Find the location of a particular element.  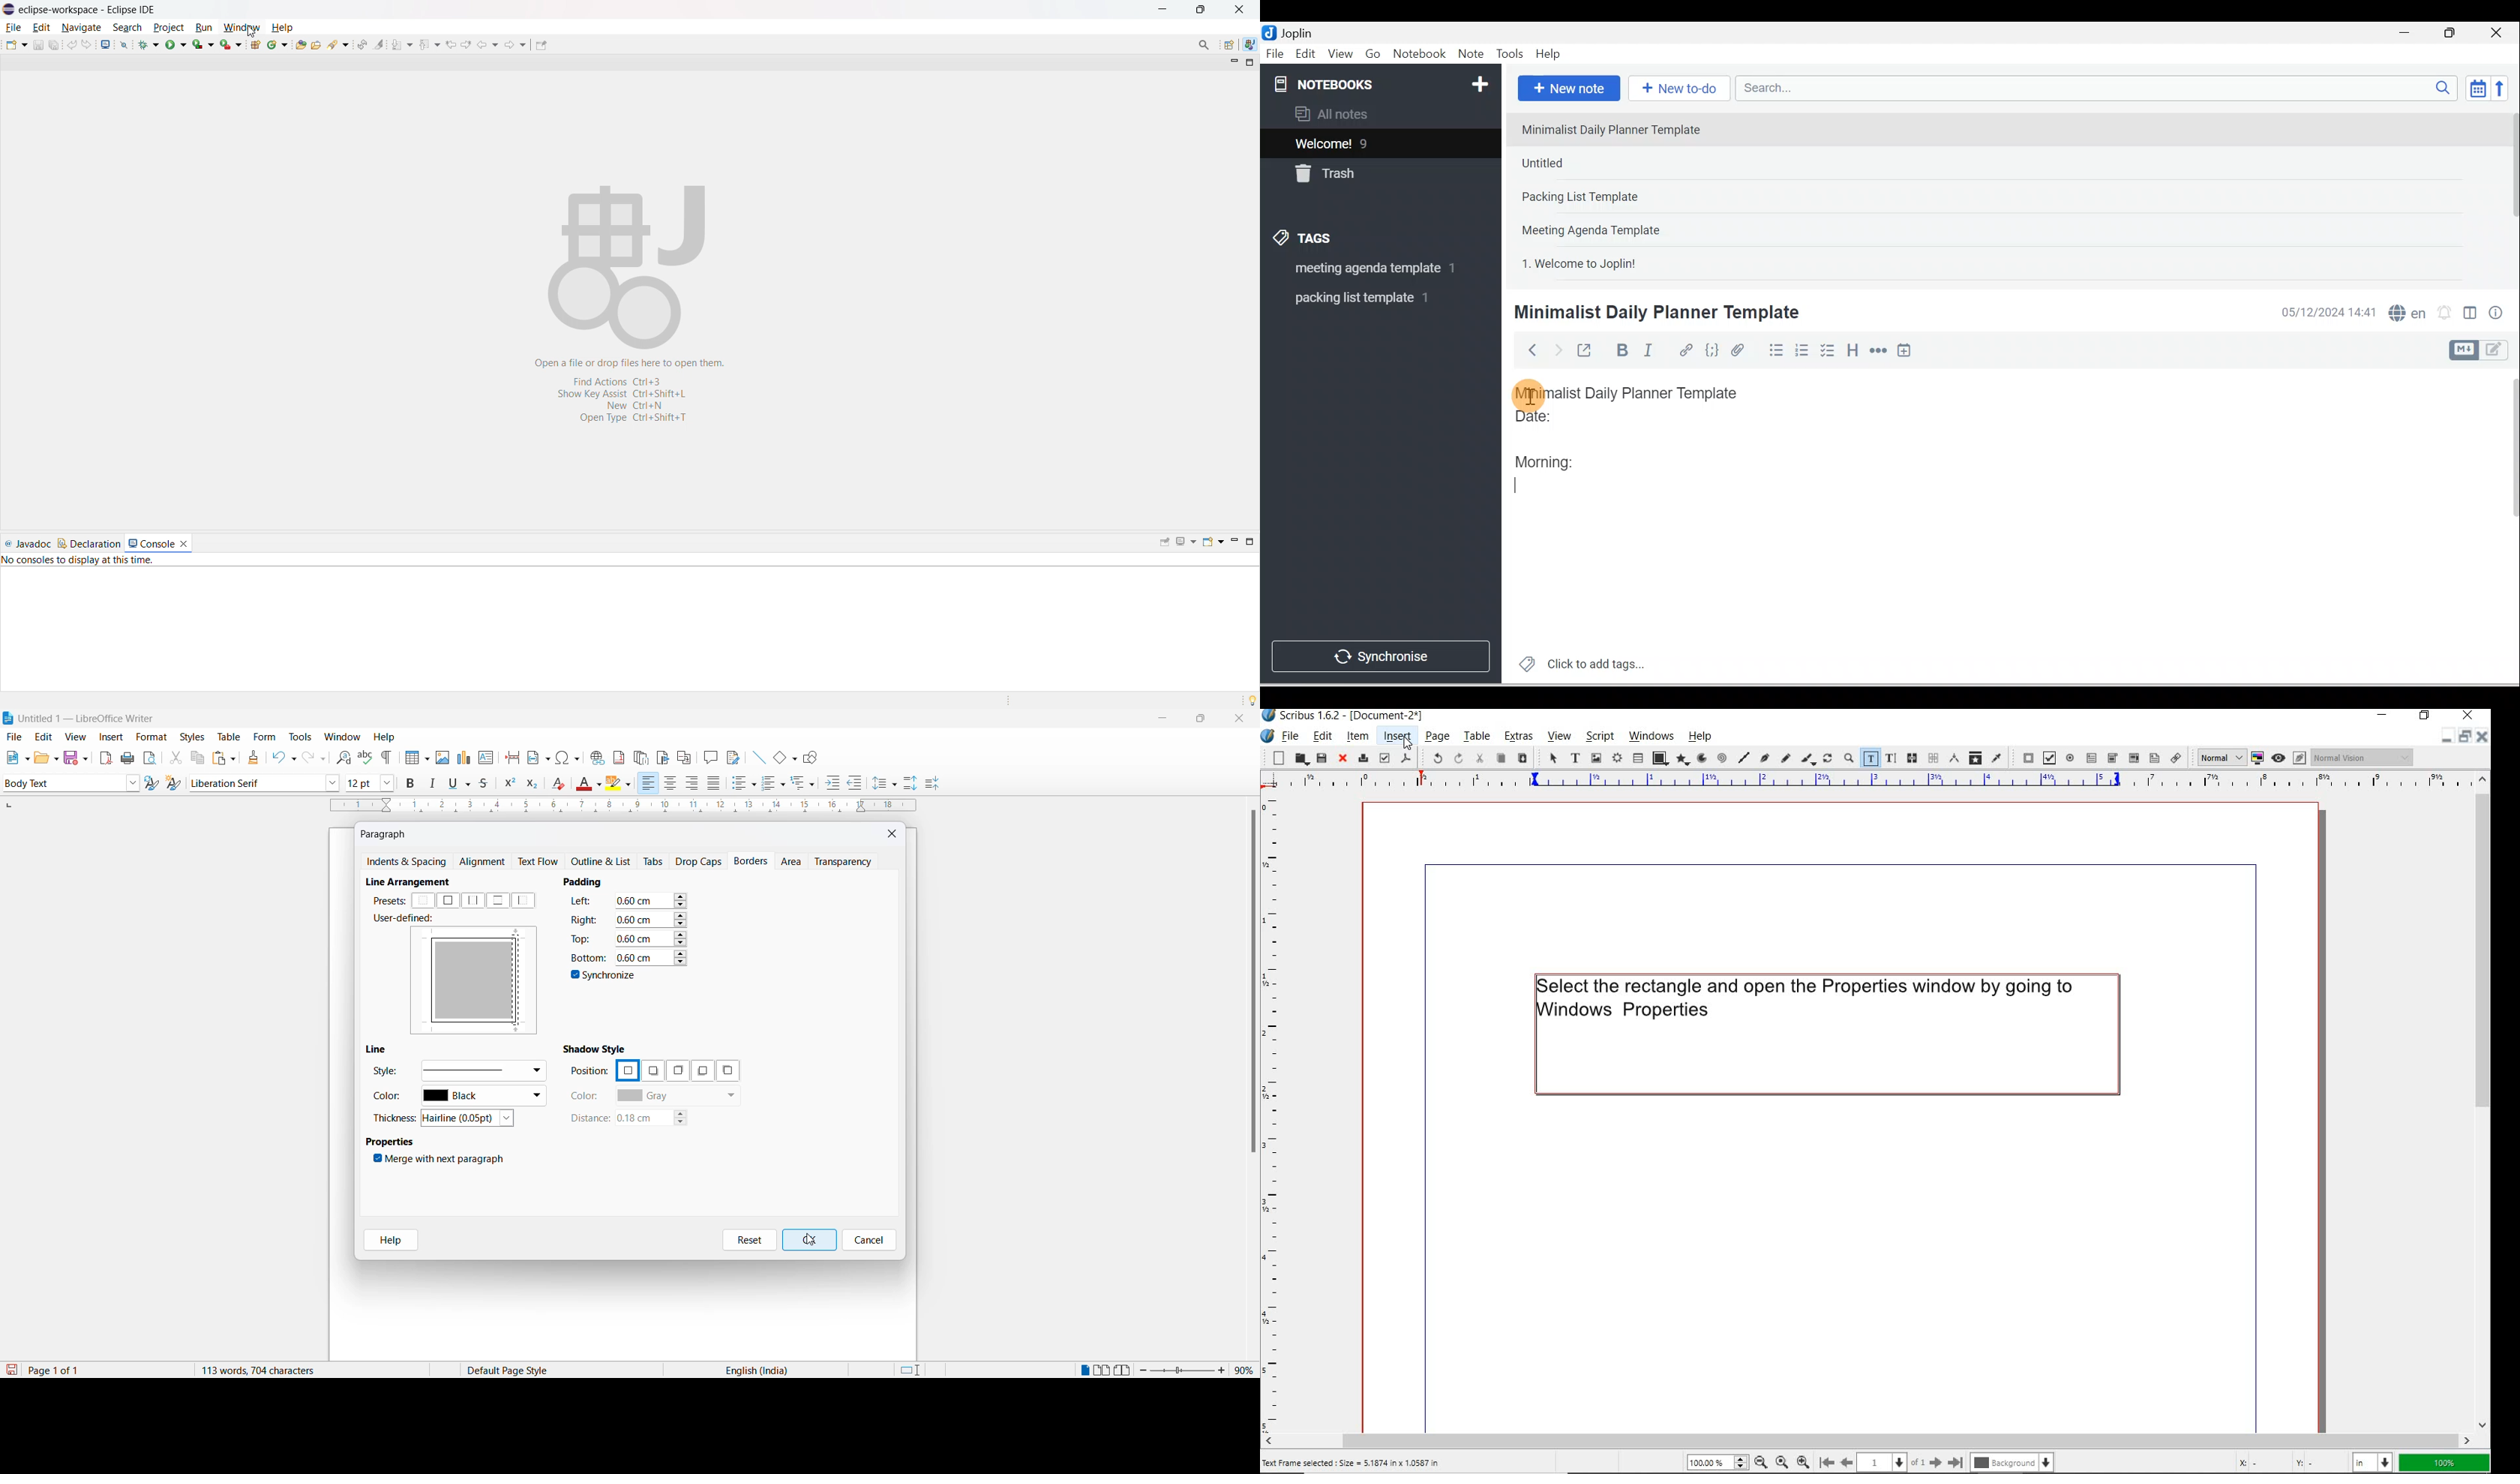

paragraph dialog box is located at coordinates (387, 834).